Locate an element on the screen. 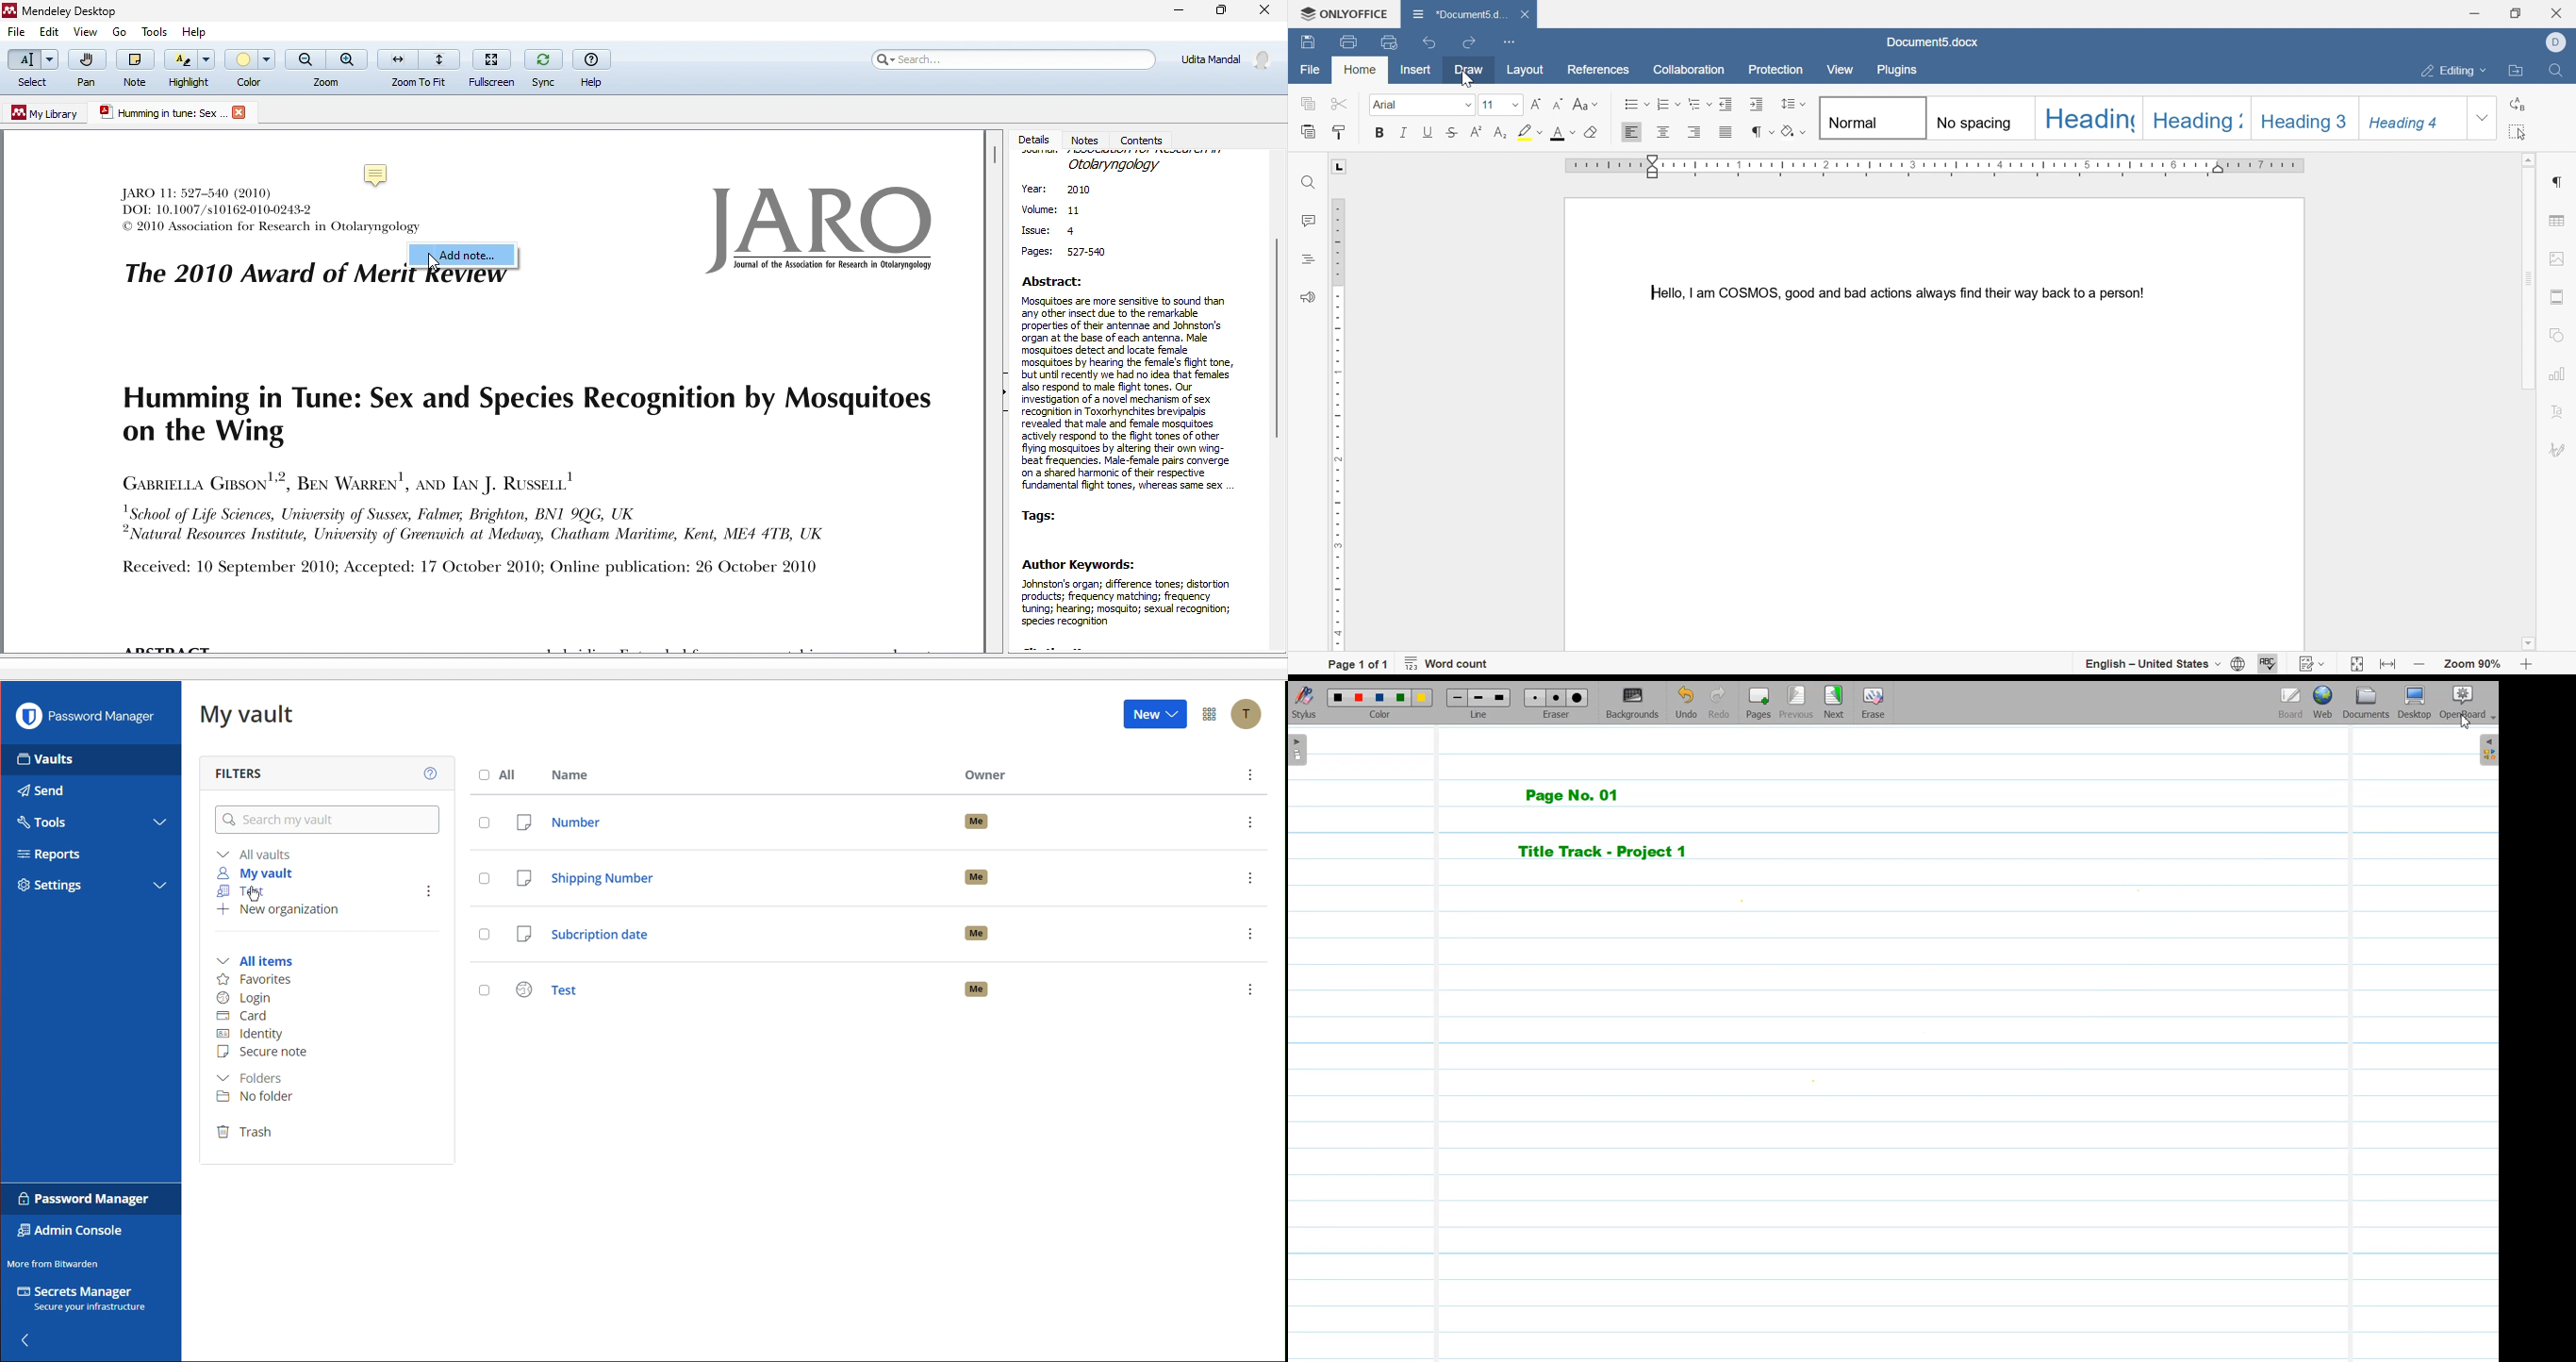 The image size is (2576, 1372). draw is located at coordinates (1470, 70).